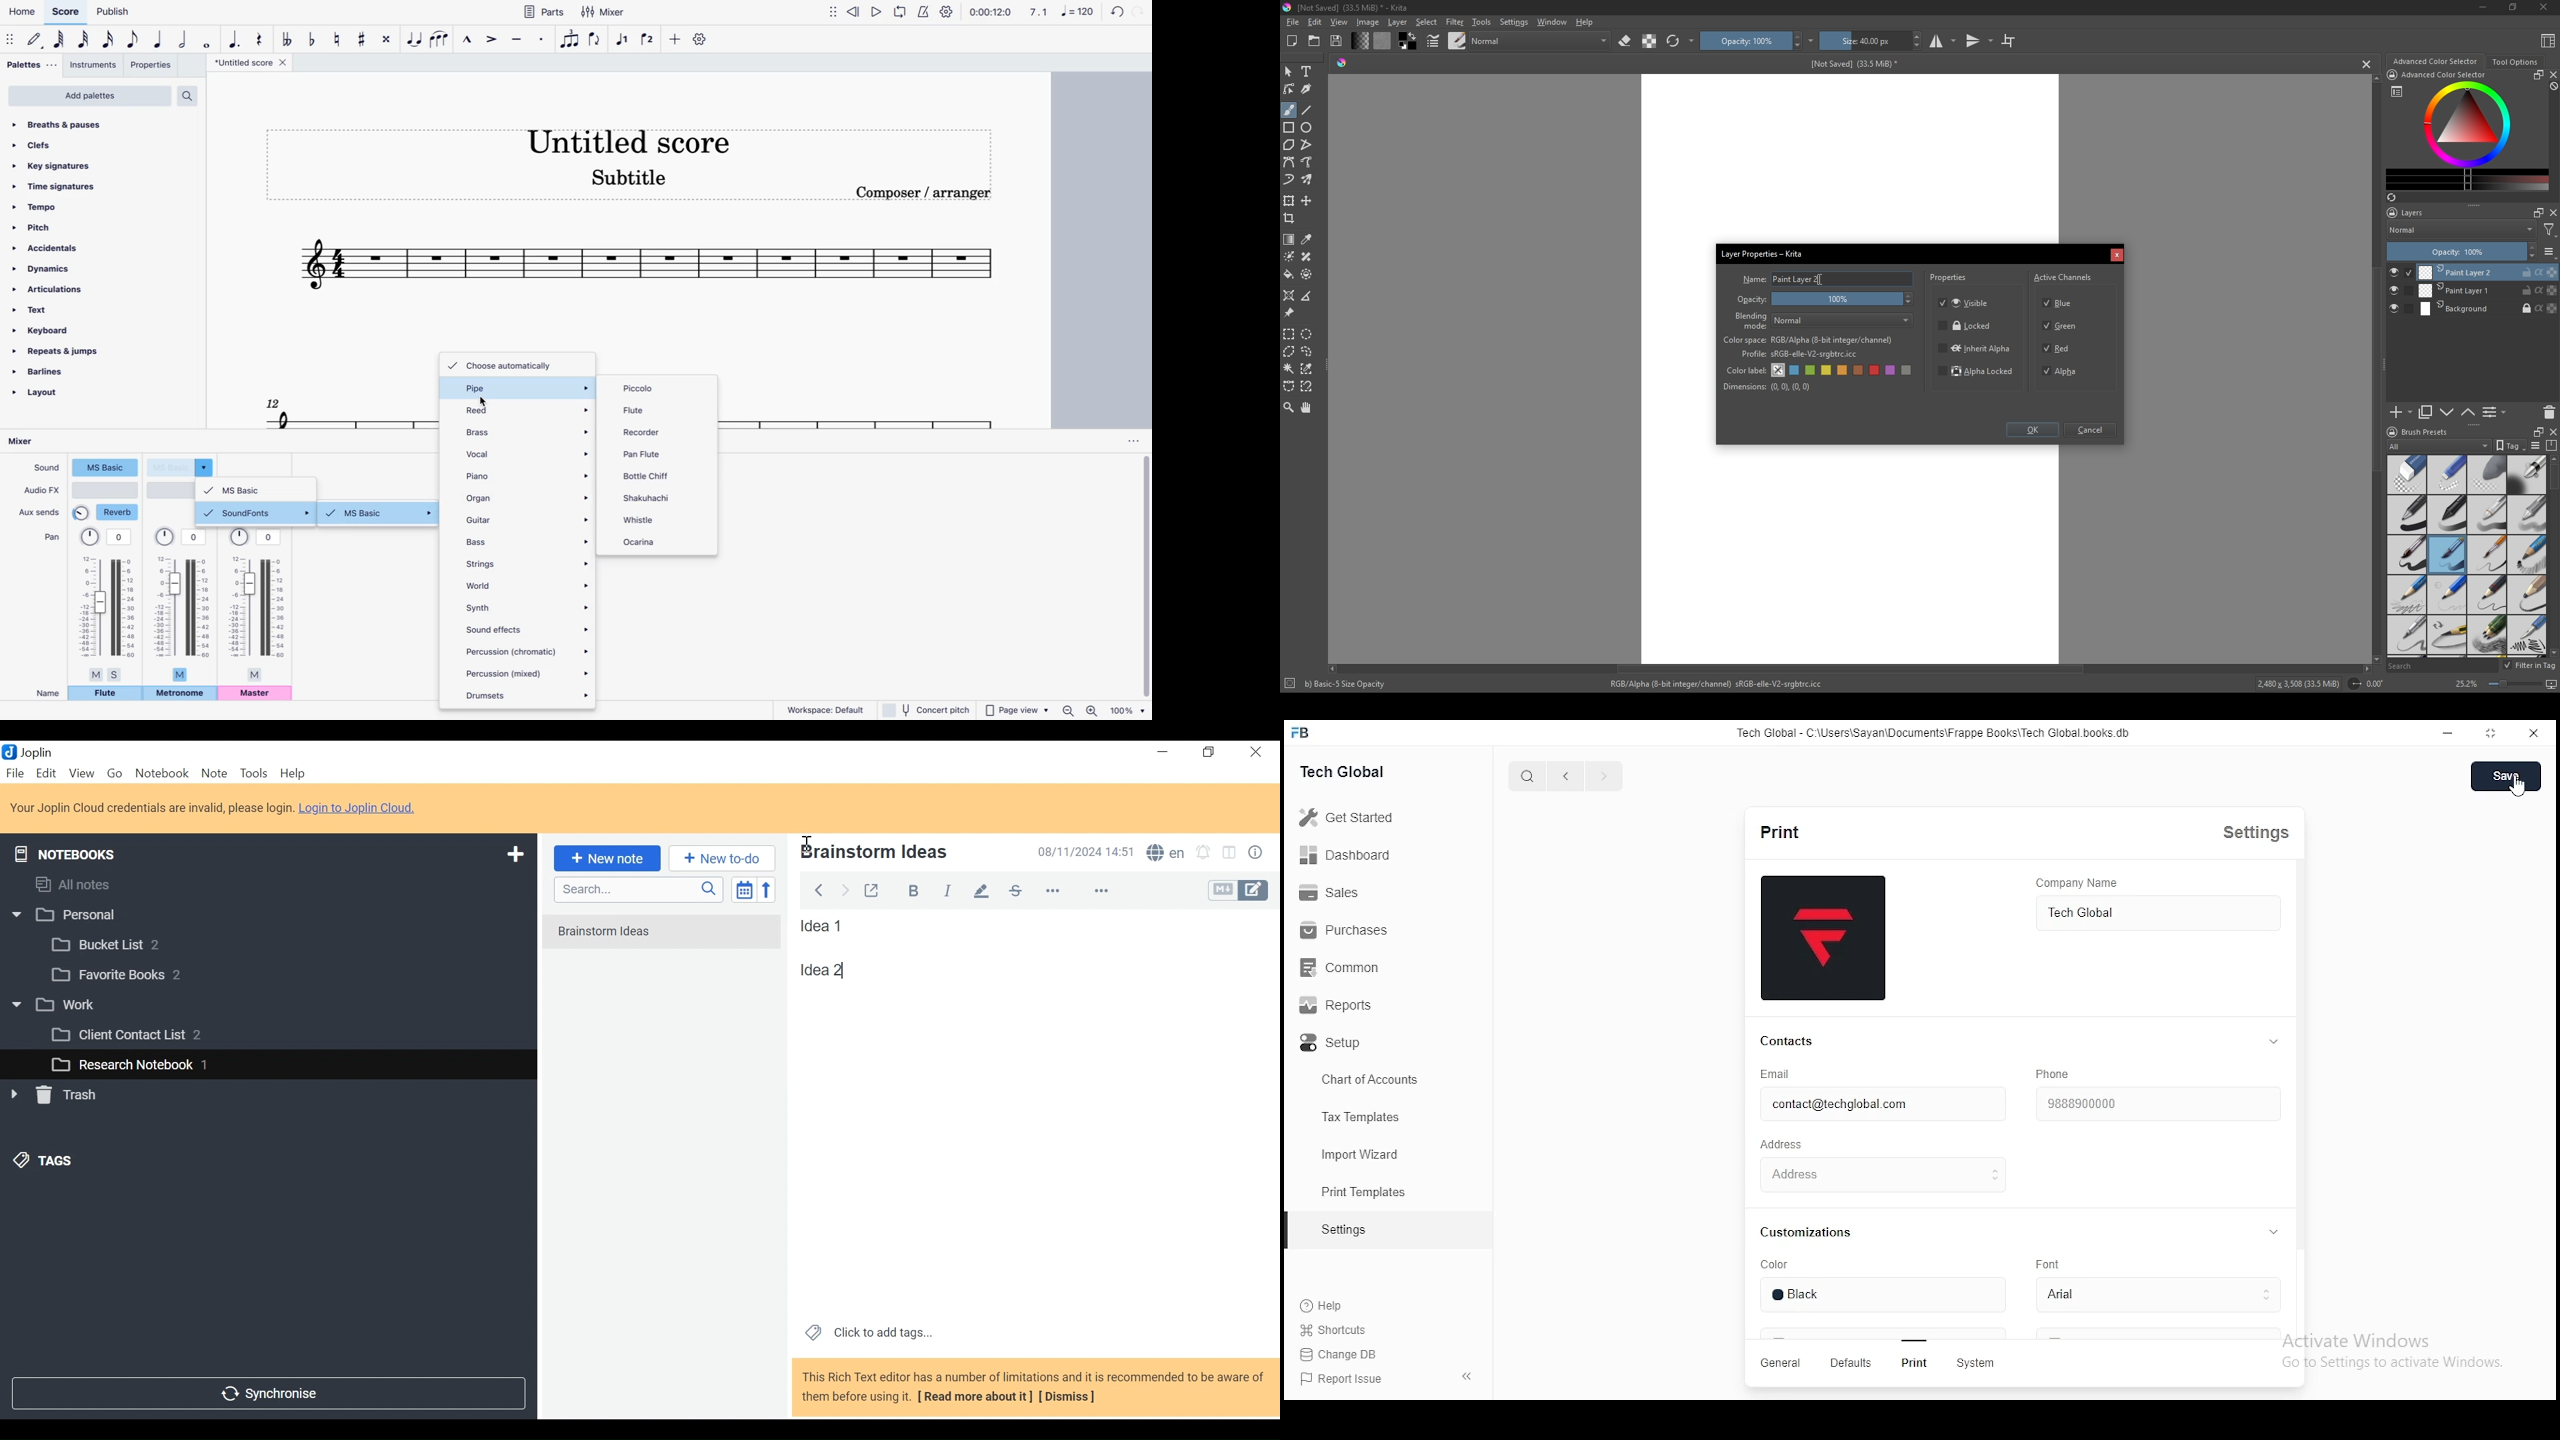  Describe the element at coordinates (163, 773) in the screenshot. I see `Notebook` at that location.